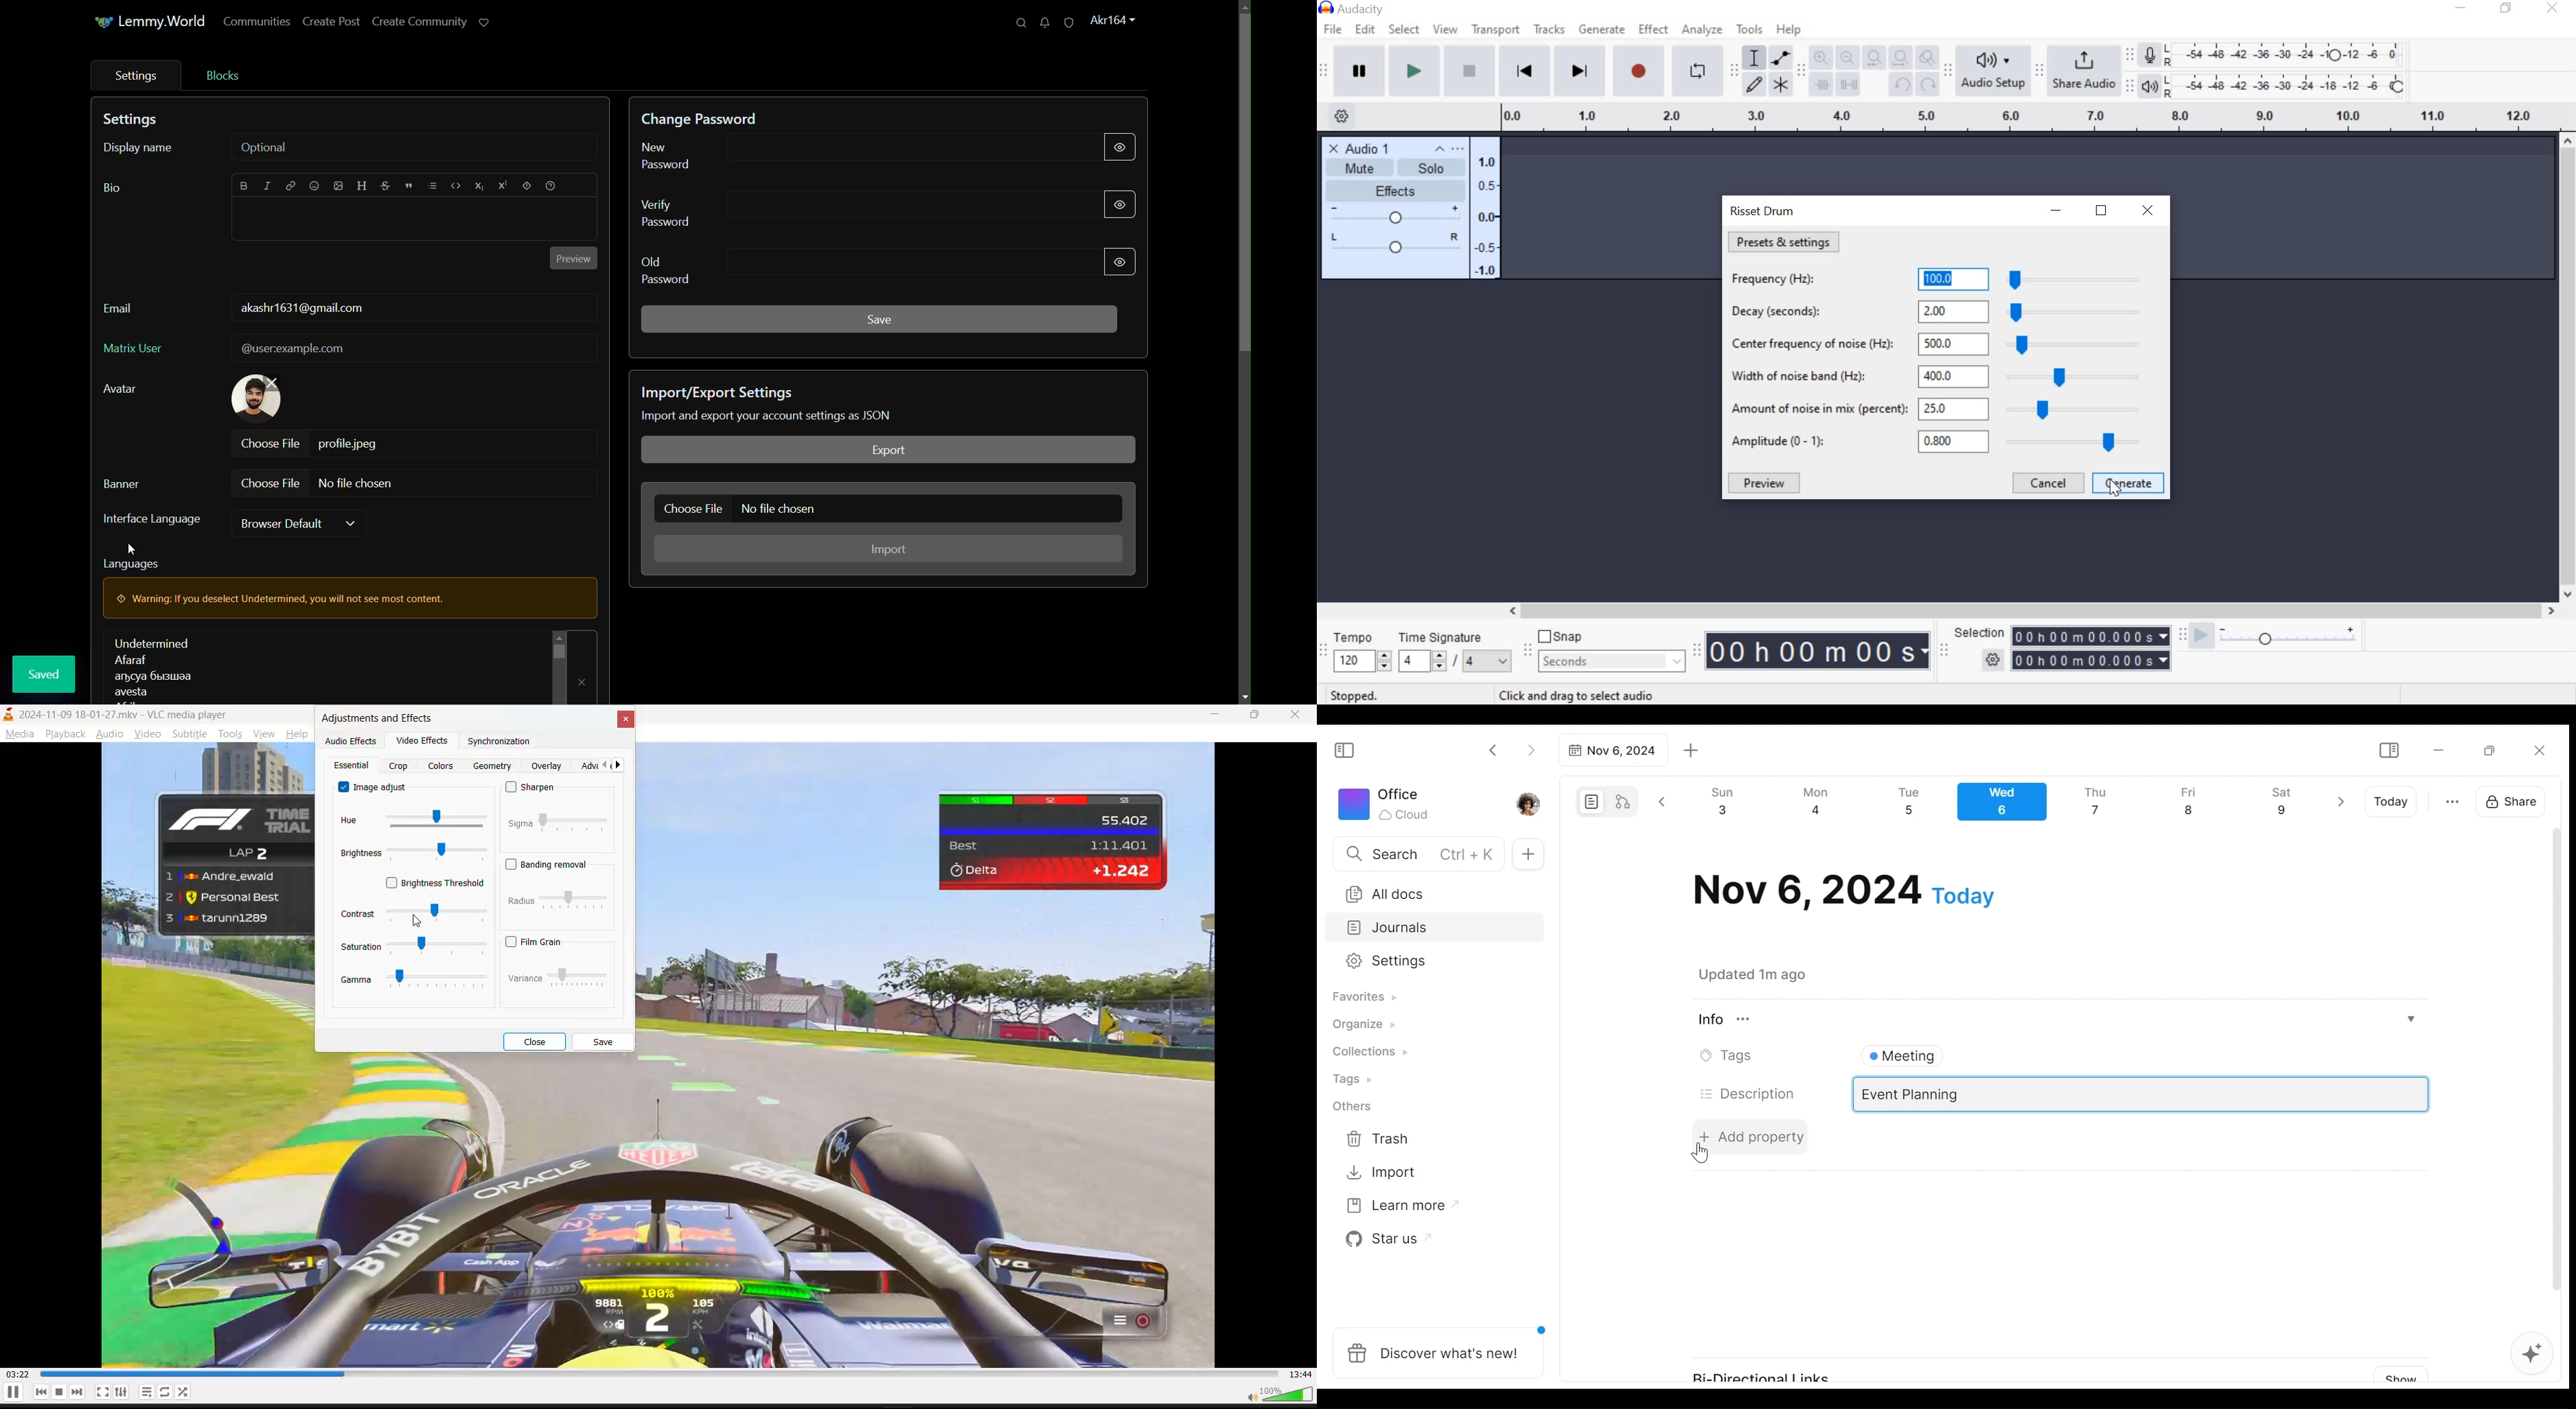 This screenshot has height=1428, width=2576. Describe the element at coordinates (151, 668) in the screenshot. I see `languages` at that location.